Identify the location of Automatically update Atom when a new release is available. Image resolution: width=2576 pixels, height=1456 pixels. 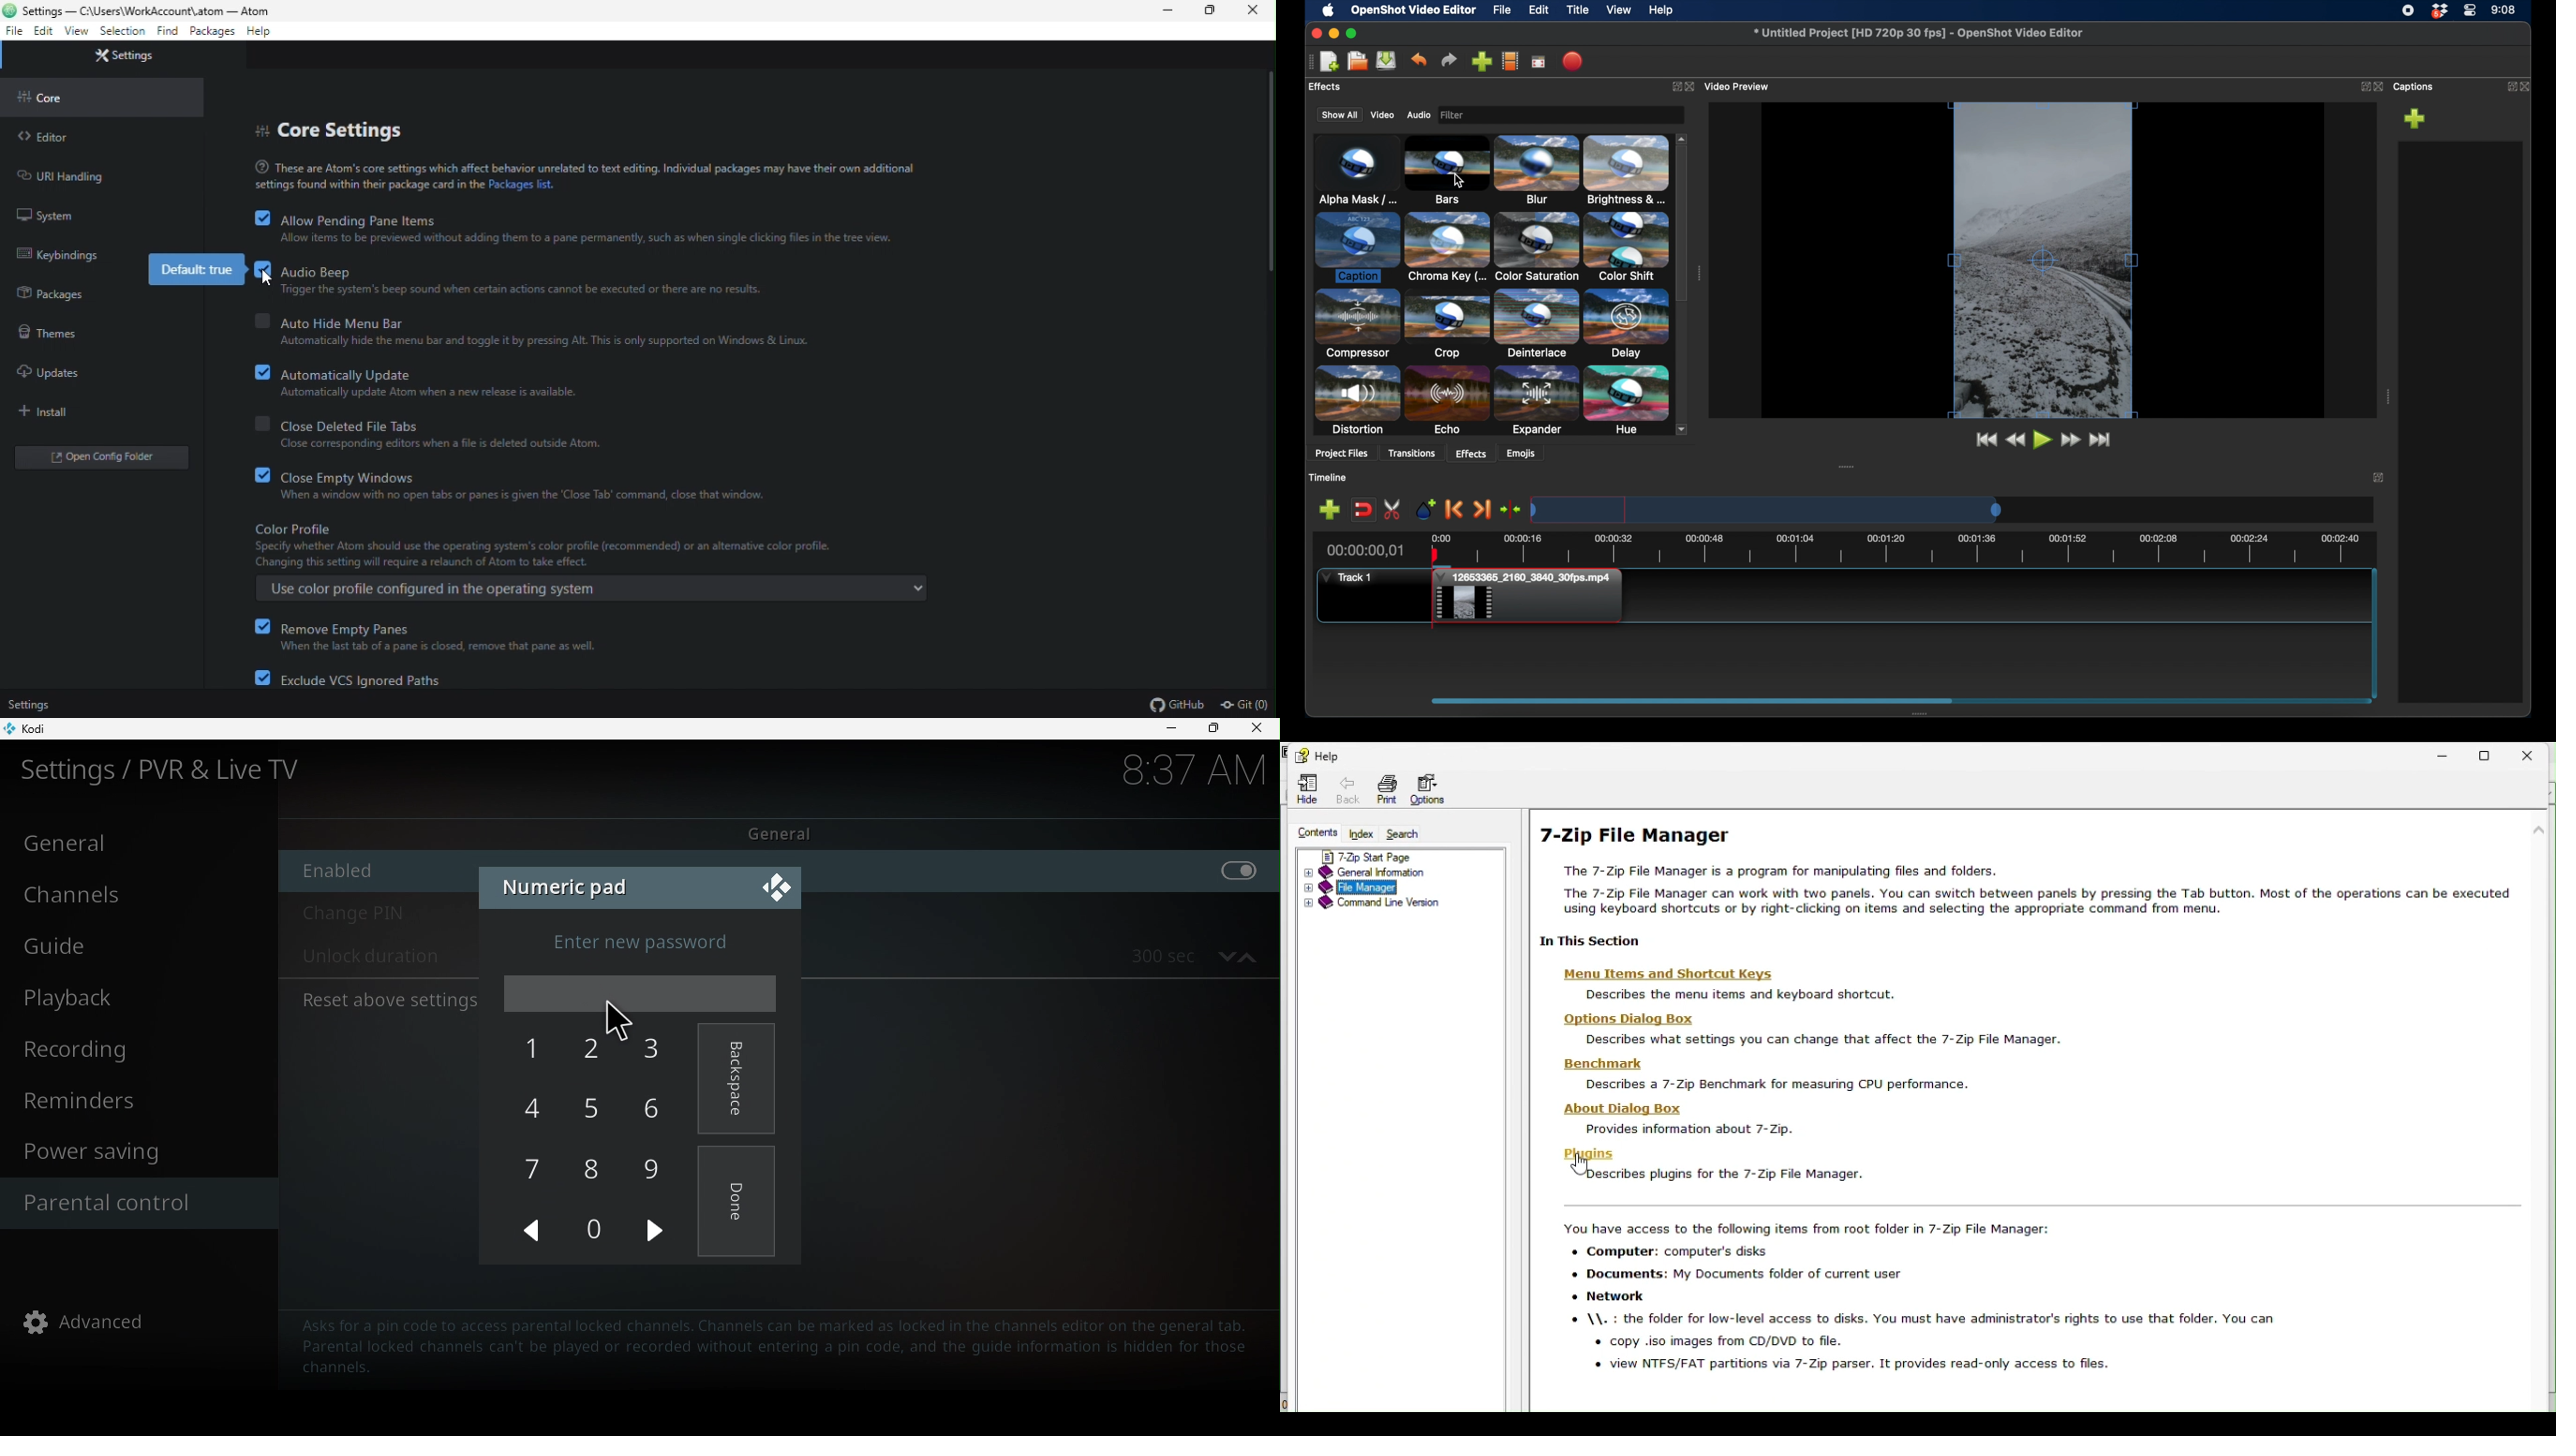
(430, 394).